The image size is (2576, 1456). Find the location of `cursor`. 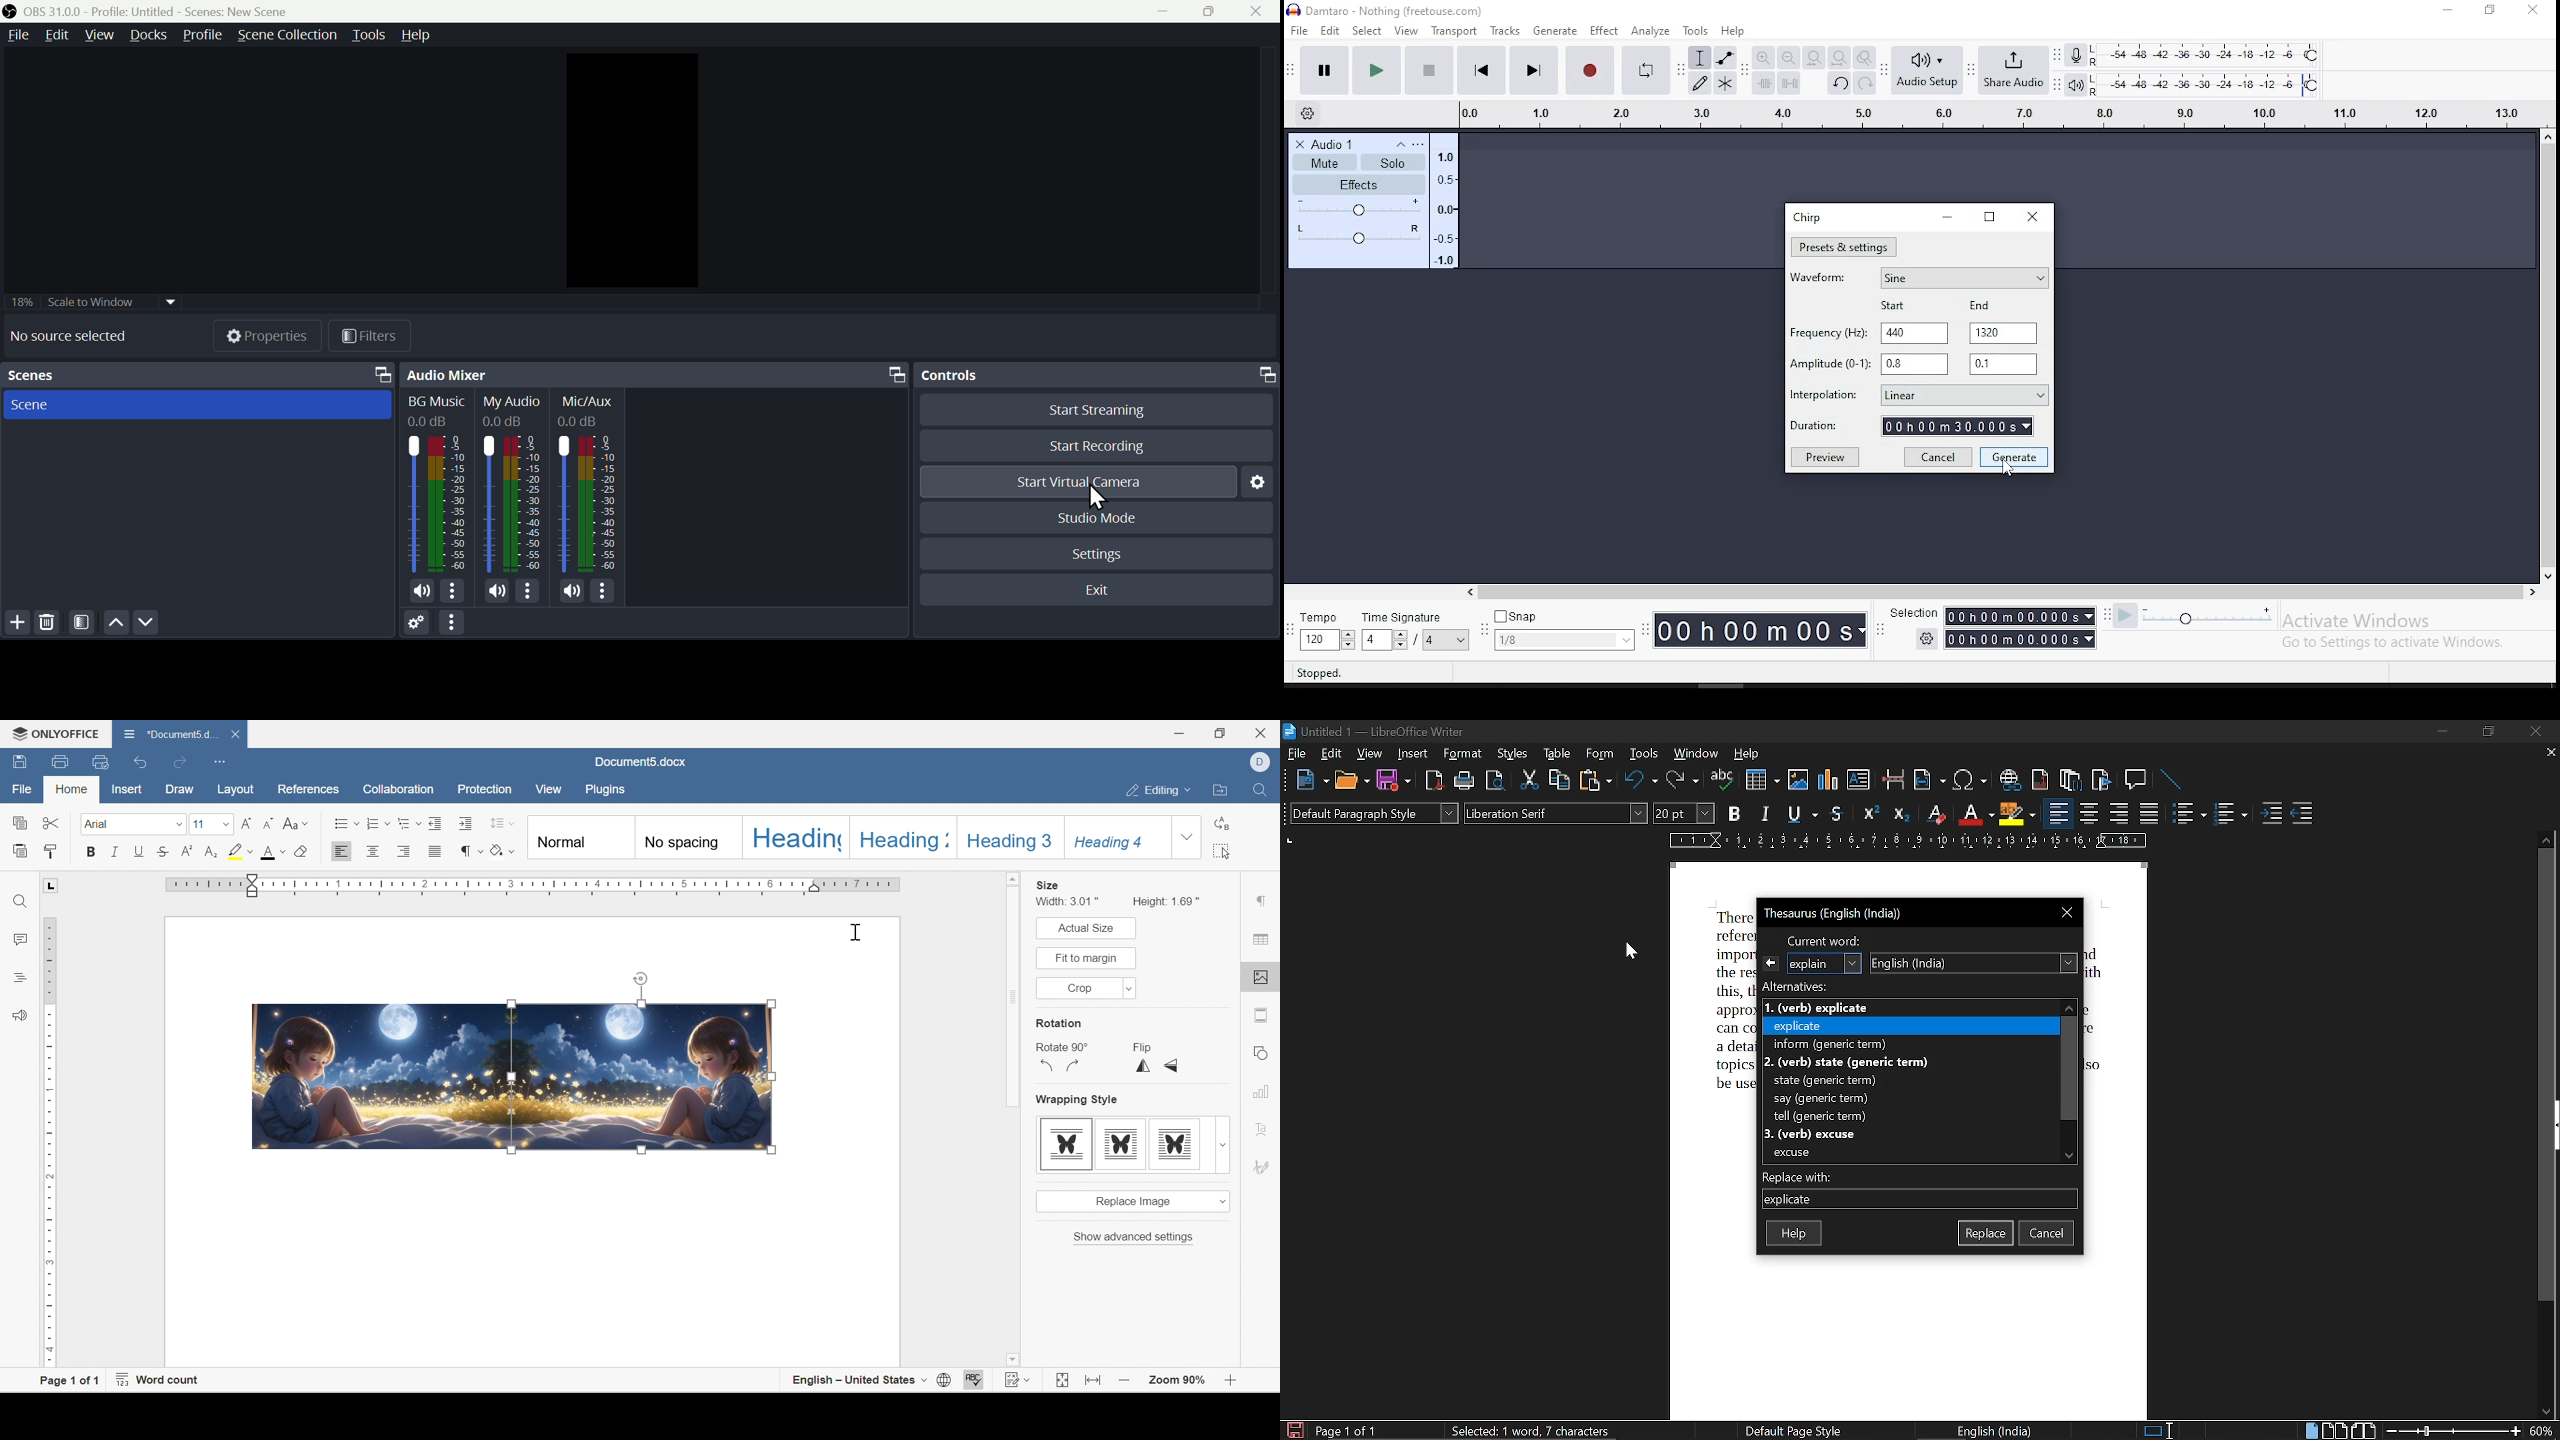

cursor is located at coordinates (855, 933).